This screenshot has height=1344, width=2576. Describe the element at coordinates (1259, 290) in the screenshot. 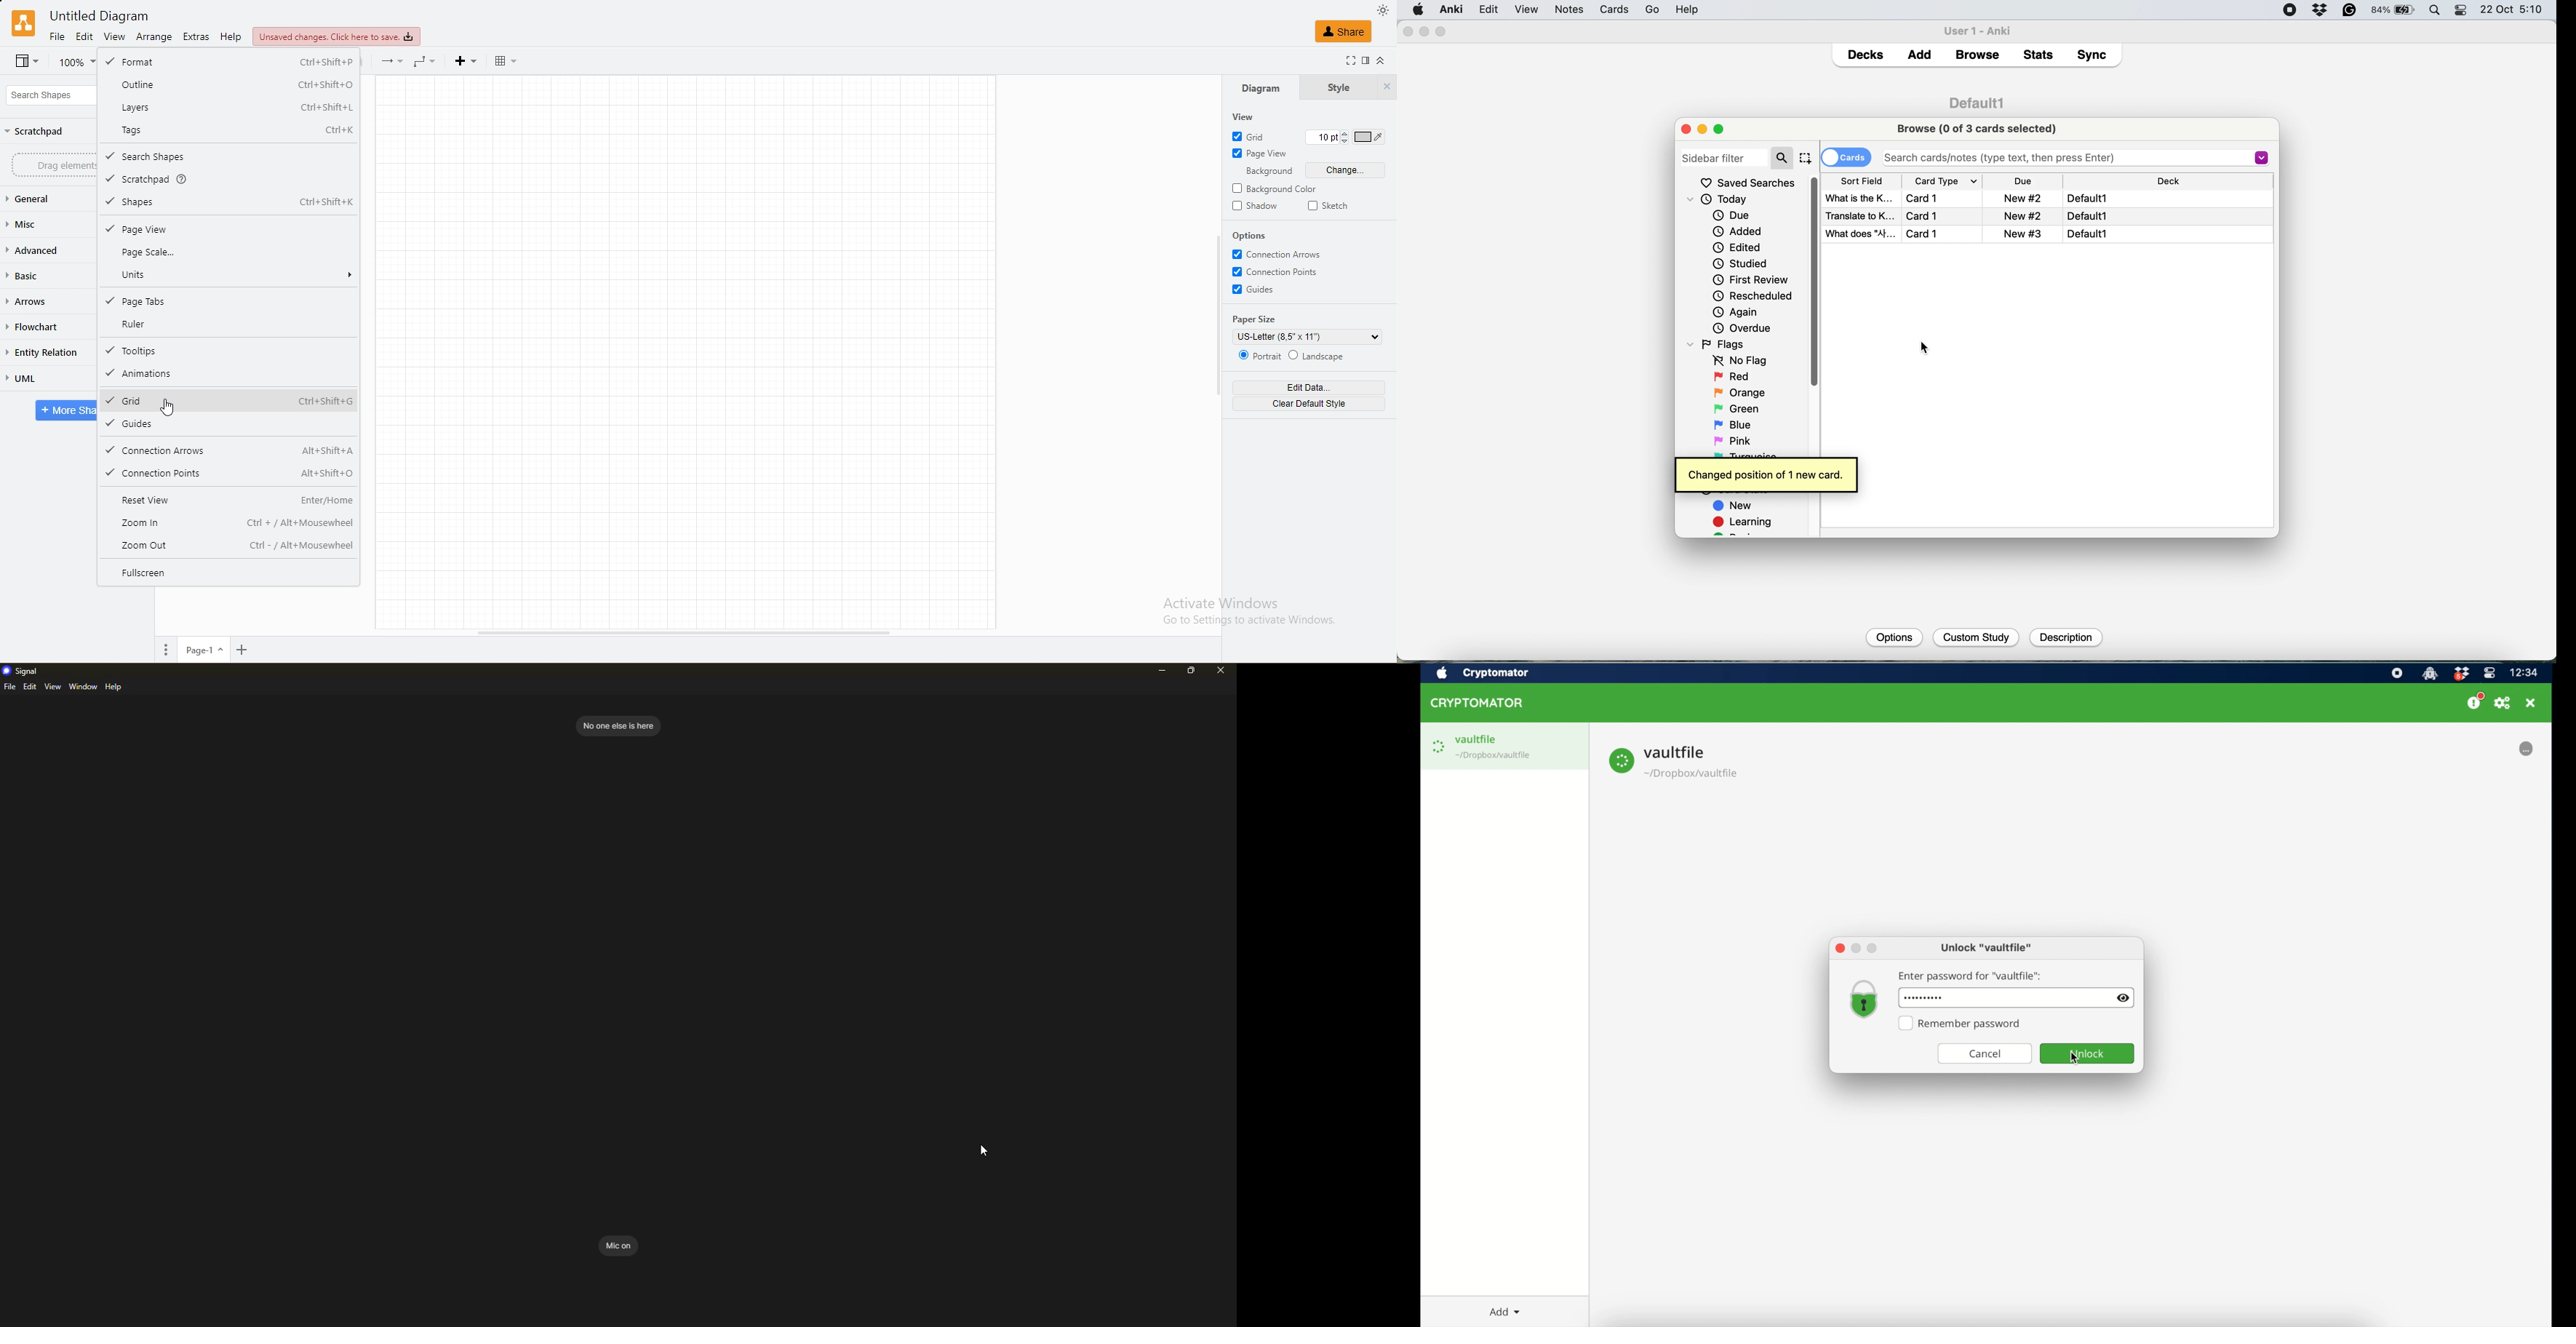

I see `guides` at that location.